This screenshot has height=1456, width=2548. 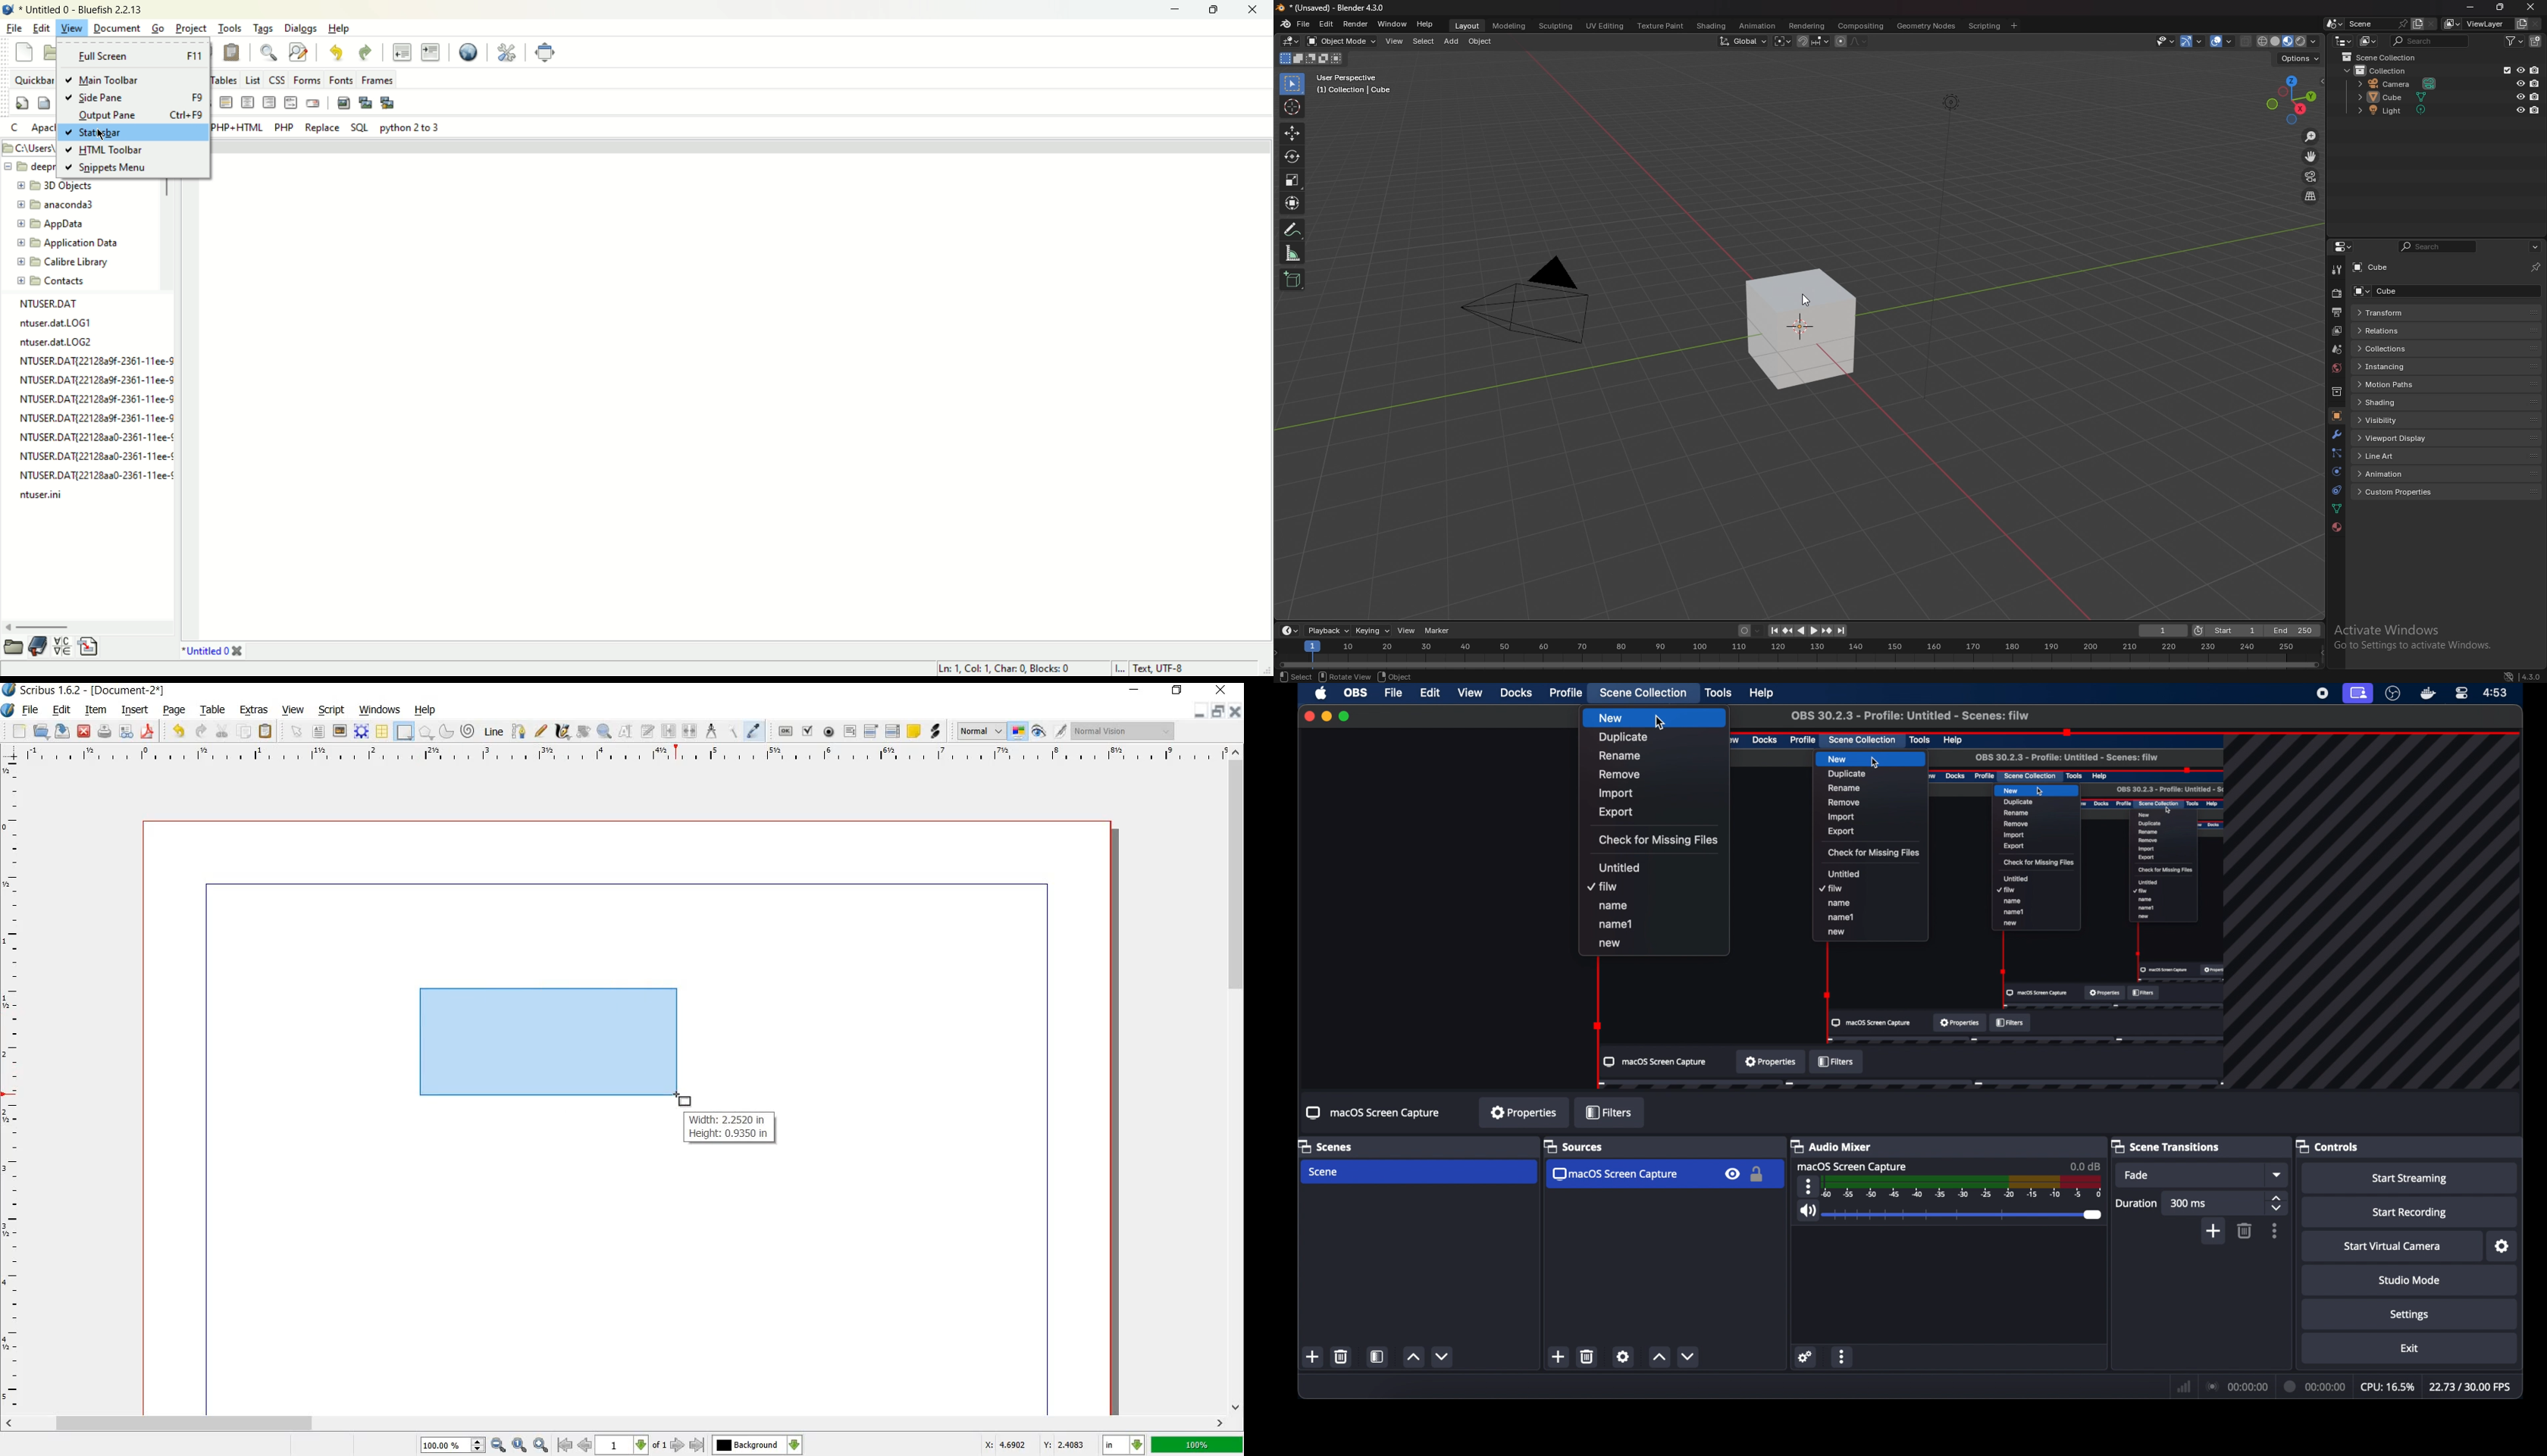 I want to click on playback, so click(x=1328, y=630).